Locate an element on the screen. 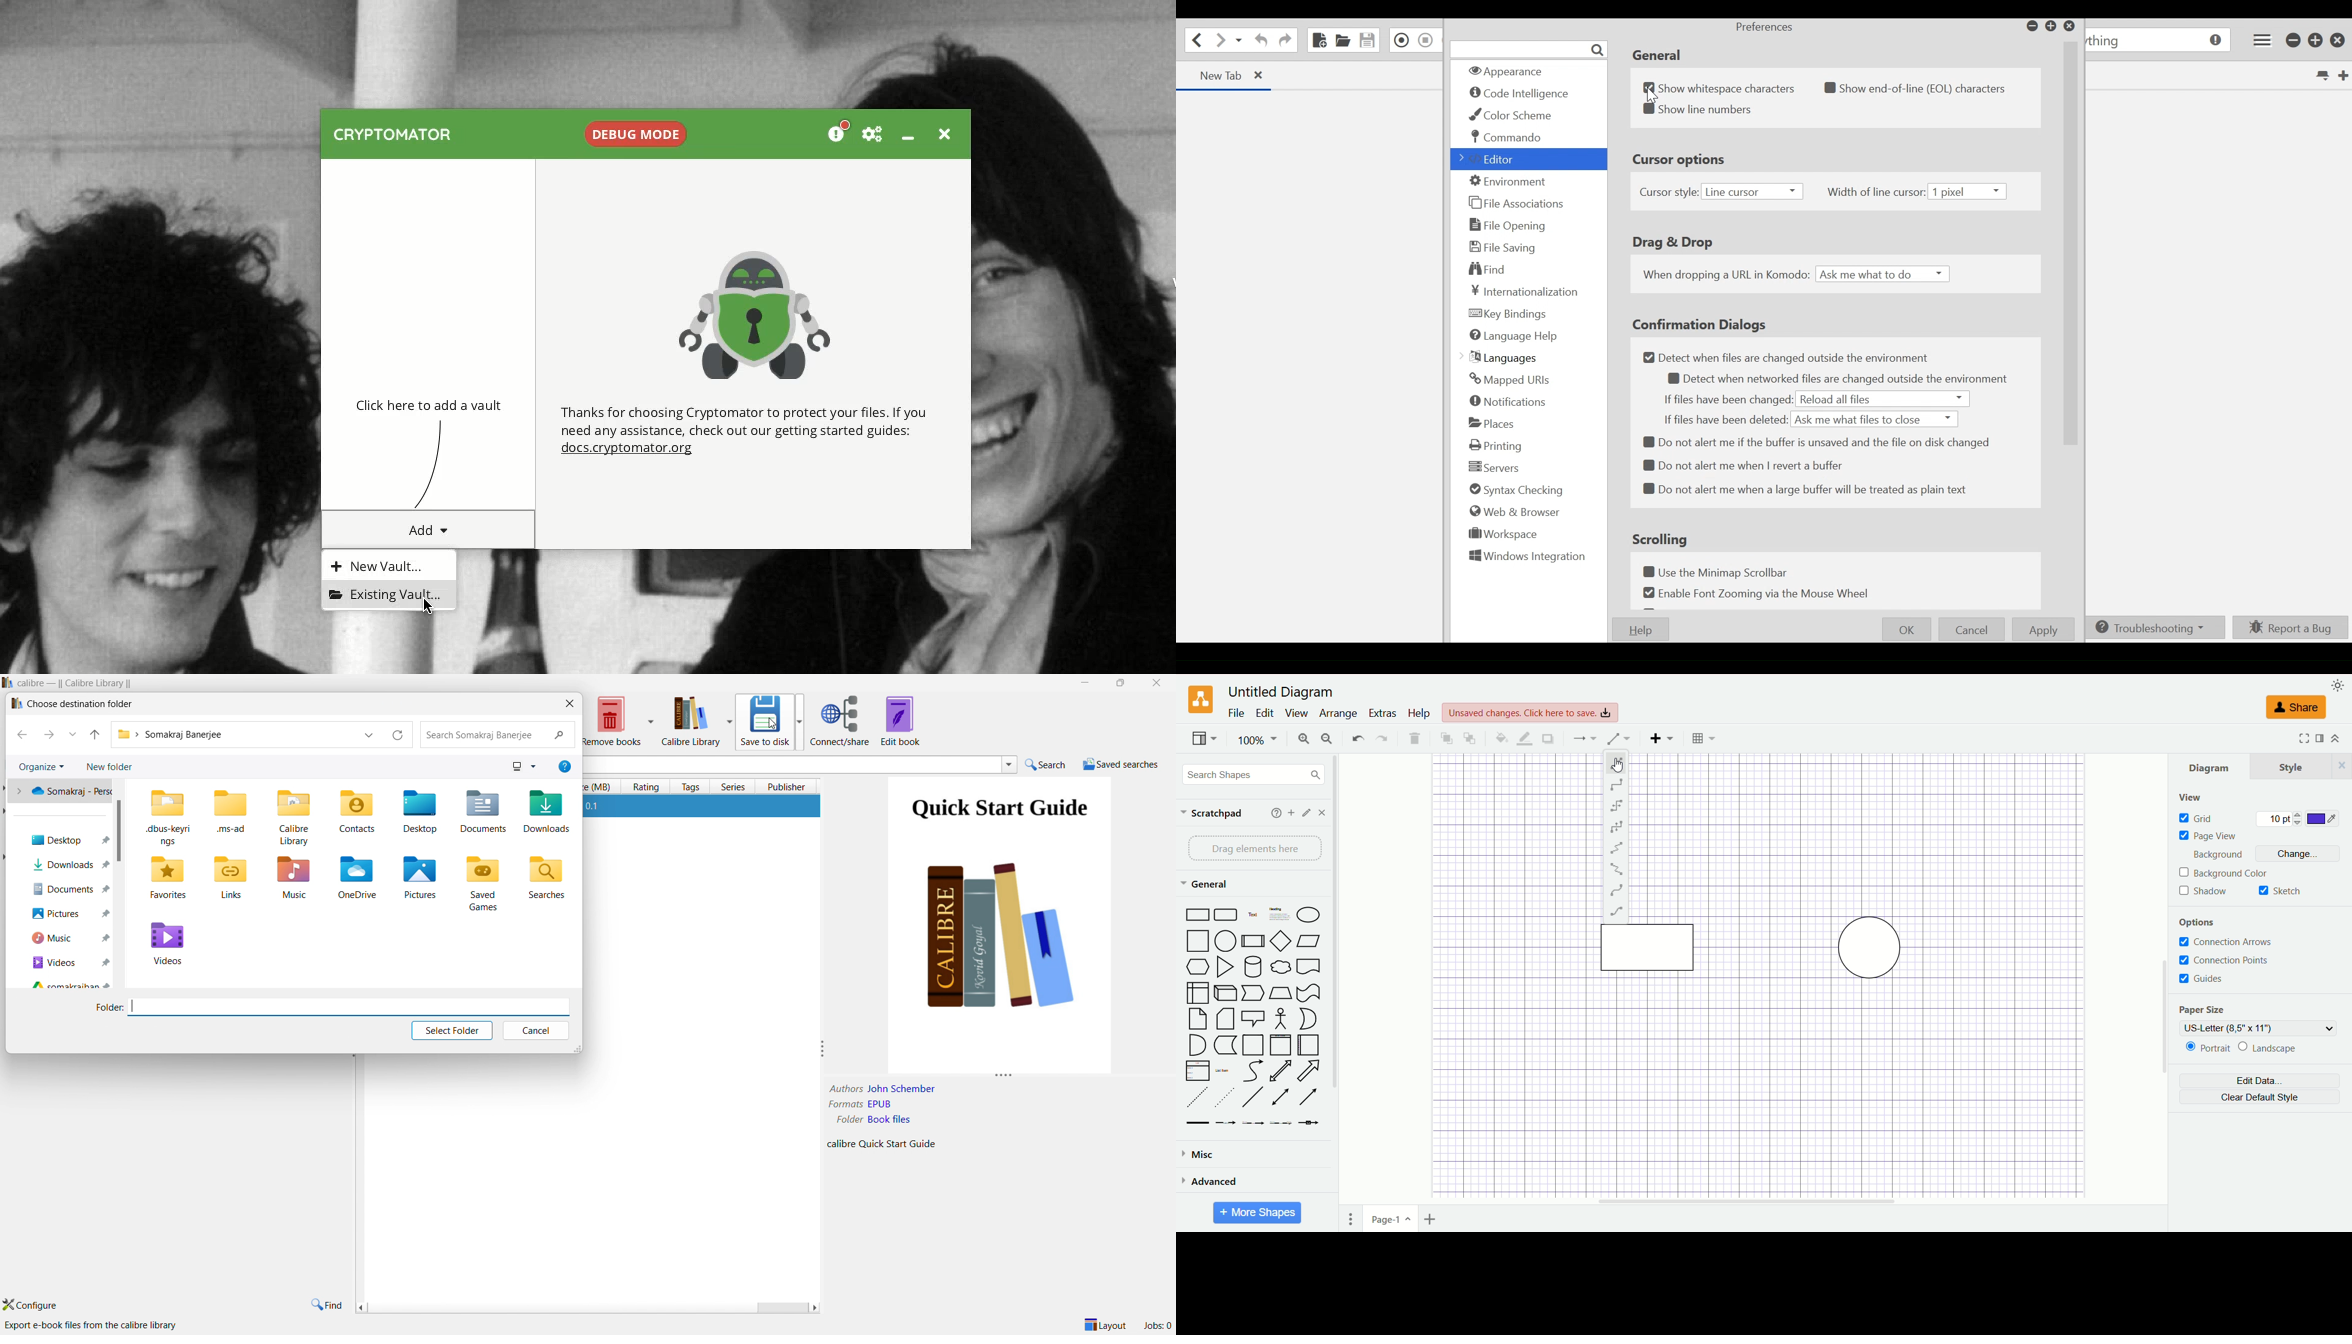 The image size is (2352, 1344). options is located at coordinates (2201, 923).